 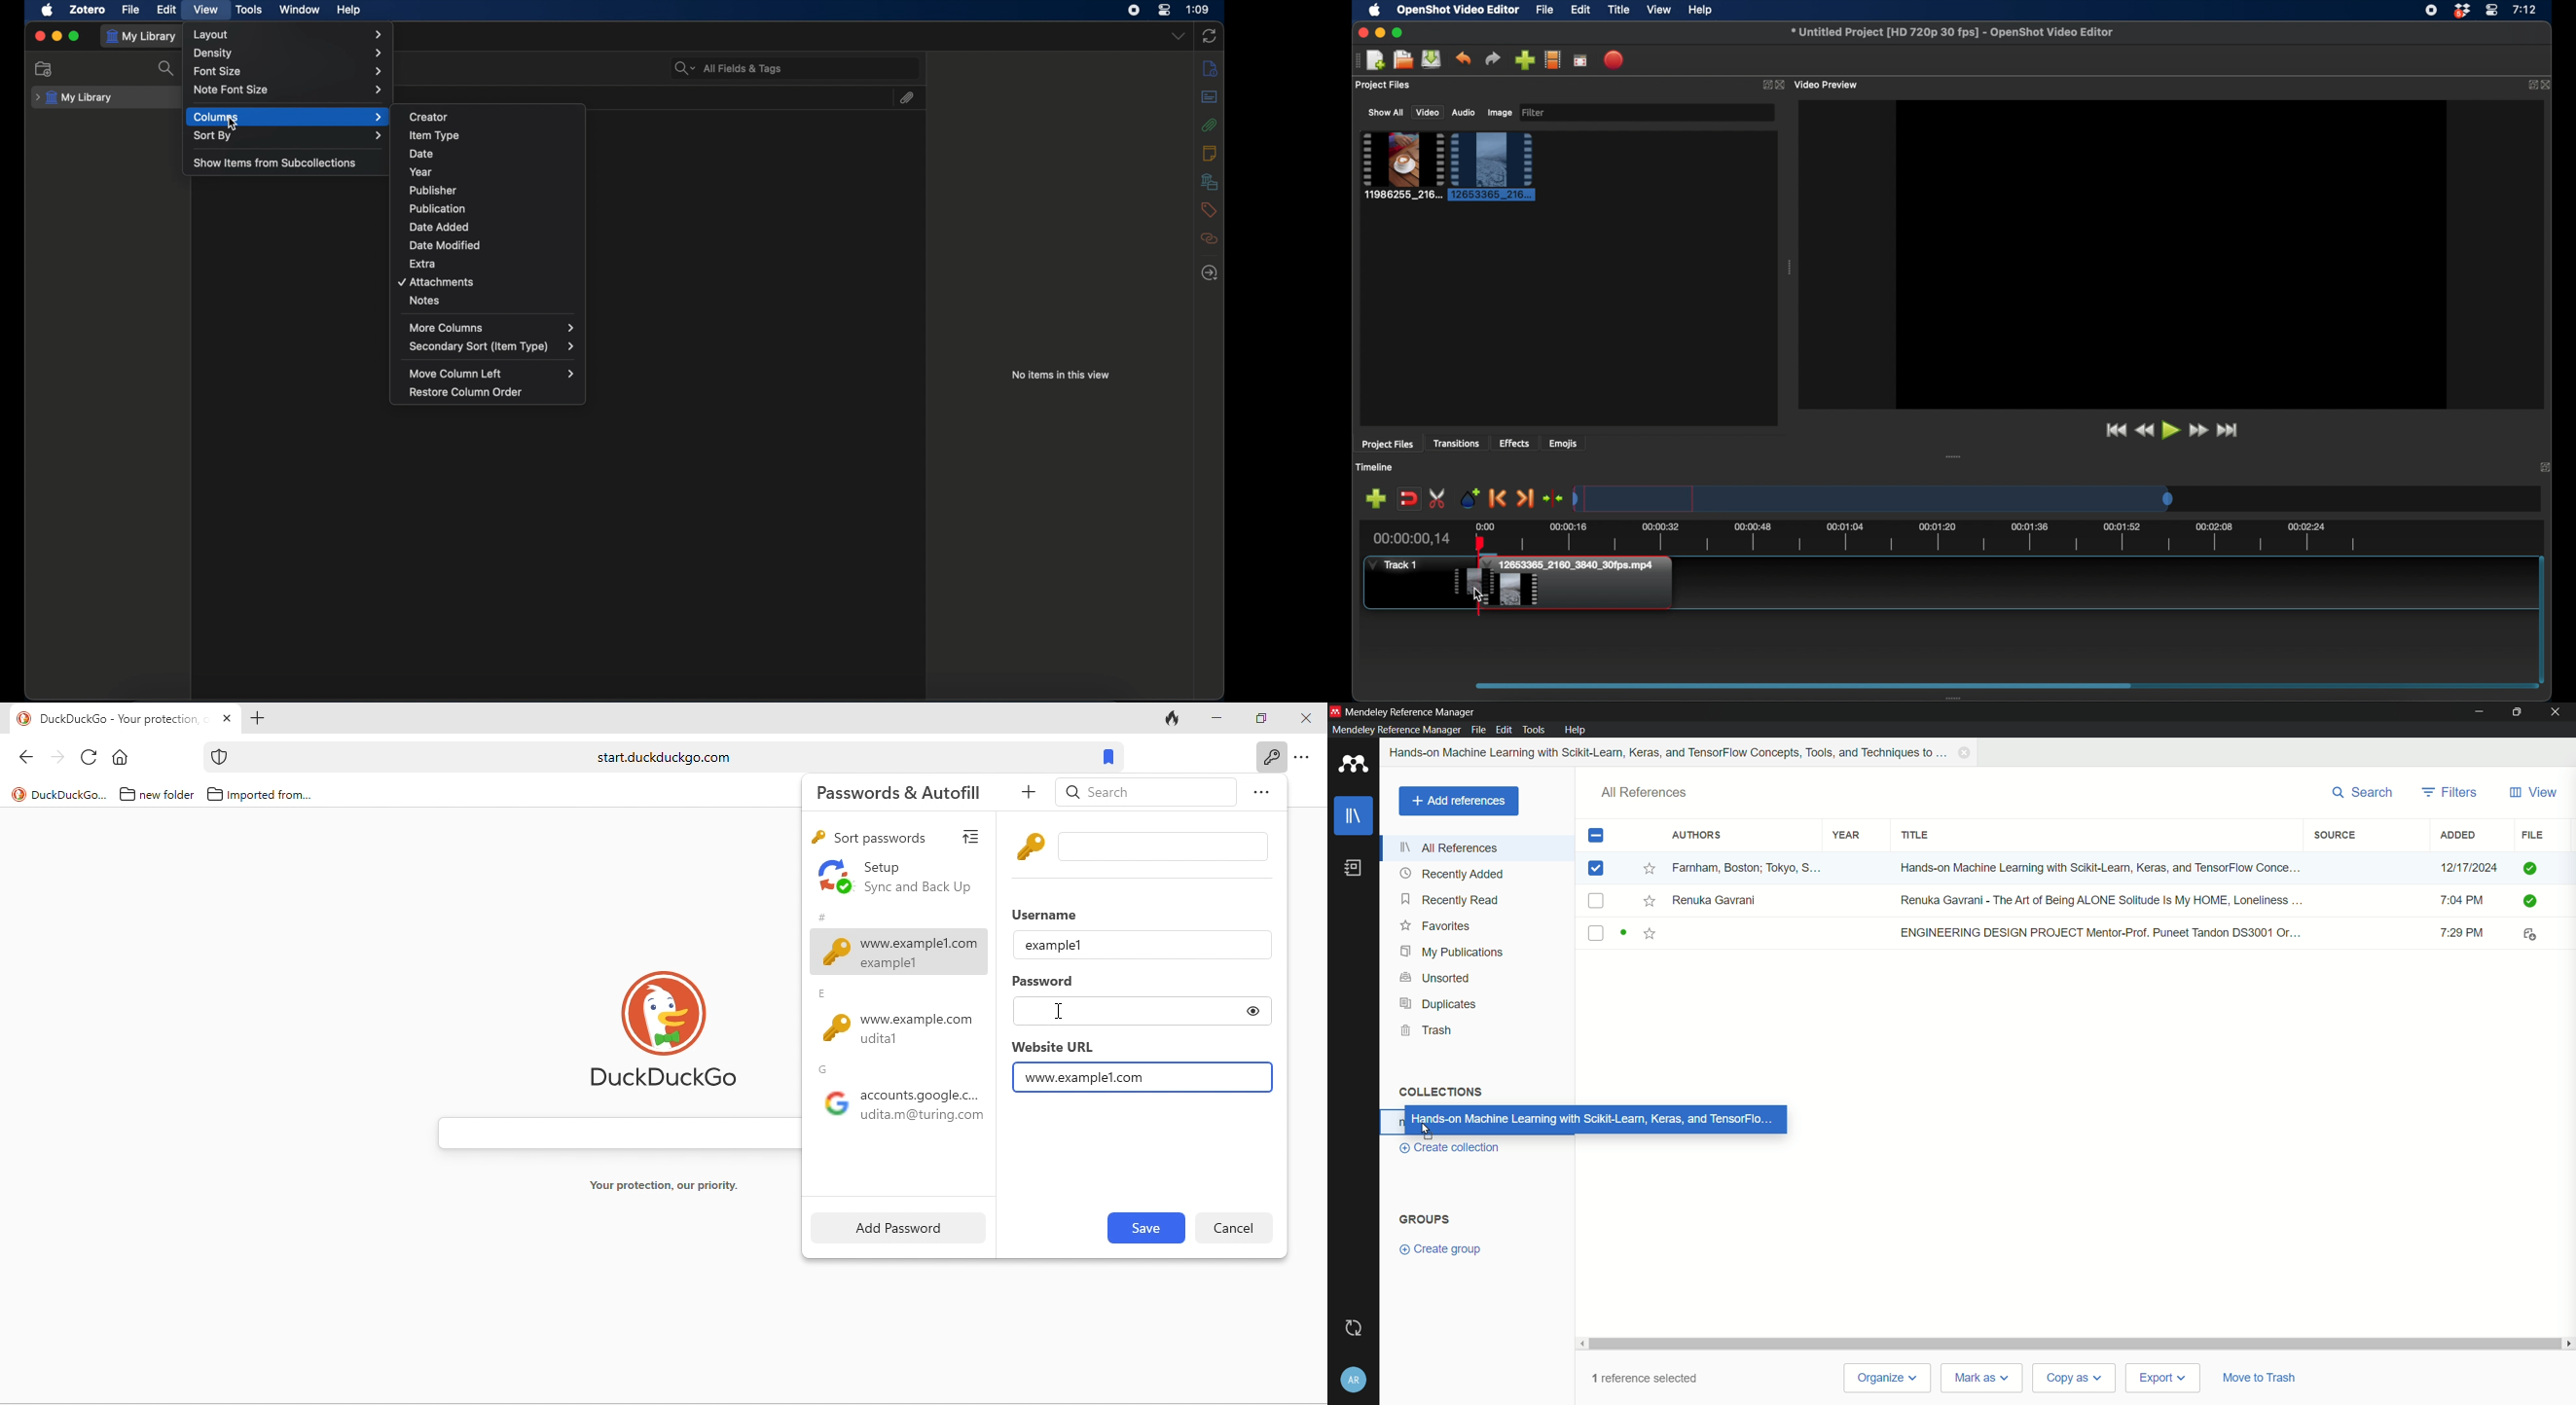 What do you see at coordinates (2532, 835) in the screenshot?
I see `file` at bounding box center [2532, 835].